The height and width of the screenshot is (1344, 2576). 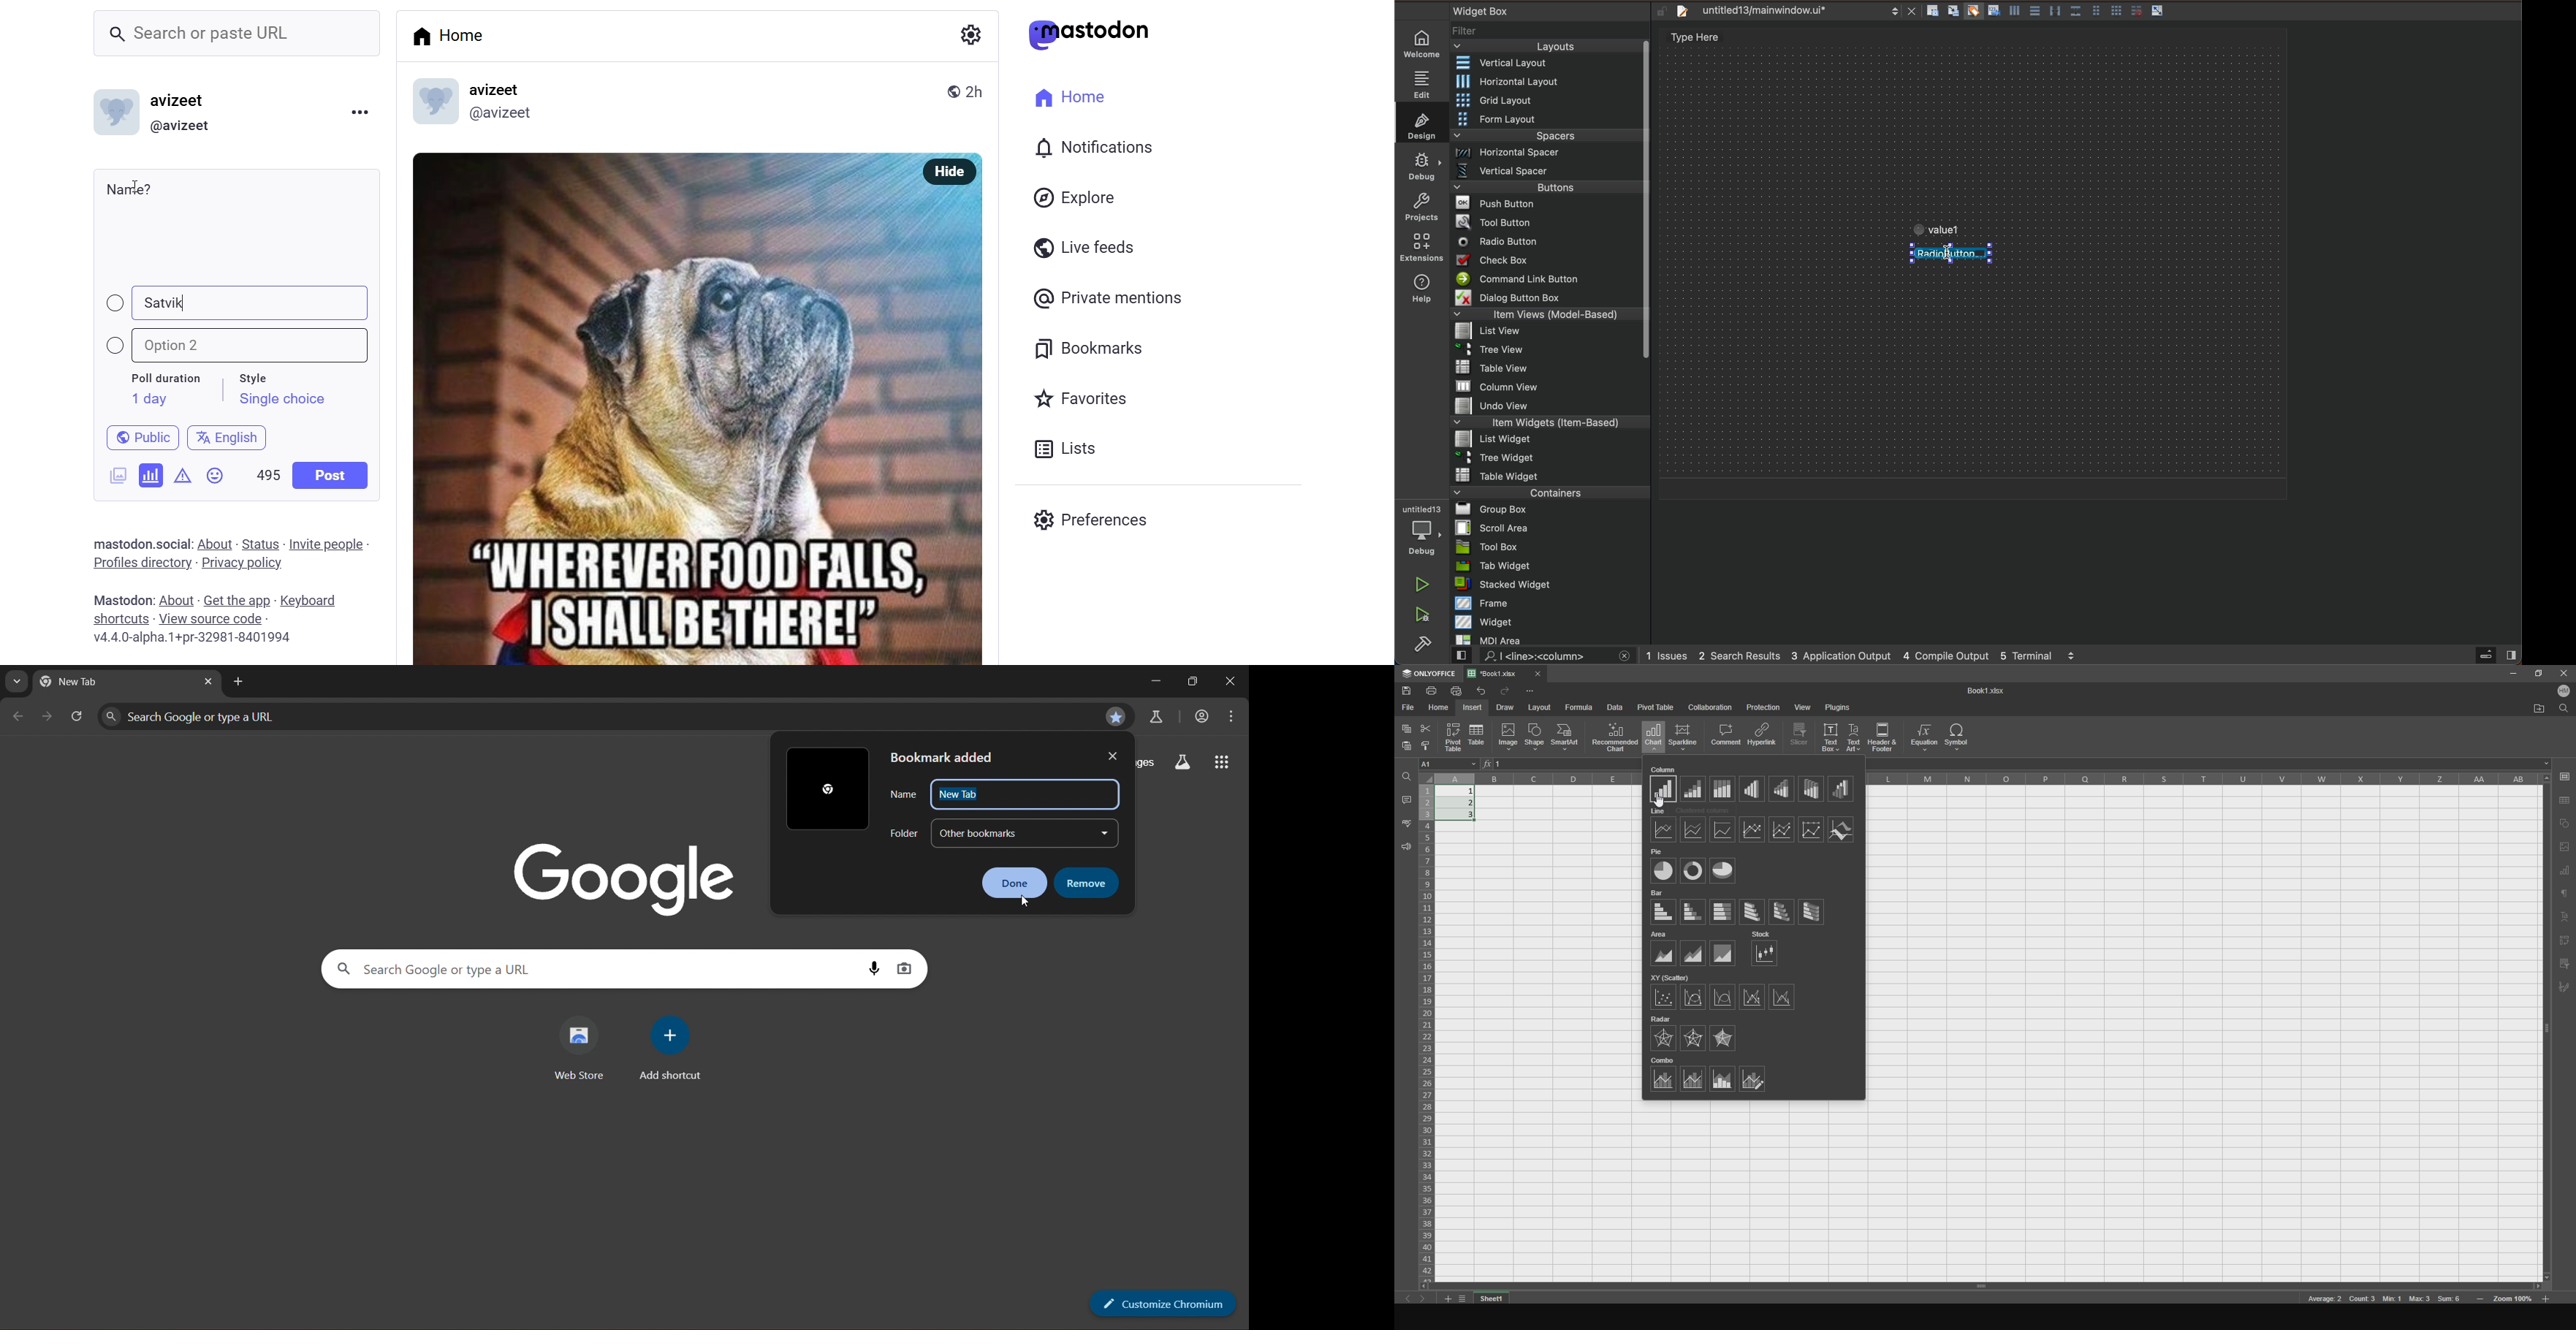 What do you see at coordinates (1406, 727) in the screenshot?
I see `copy` at bounding box center [1406, 727].